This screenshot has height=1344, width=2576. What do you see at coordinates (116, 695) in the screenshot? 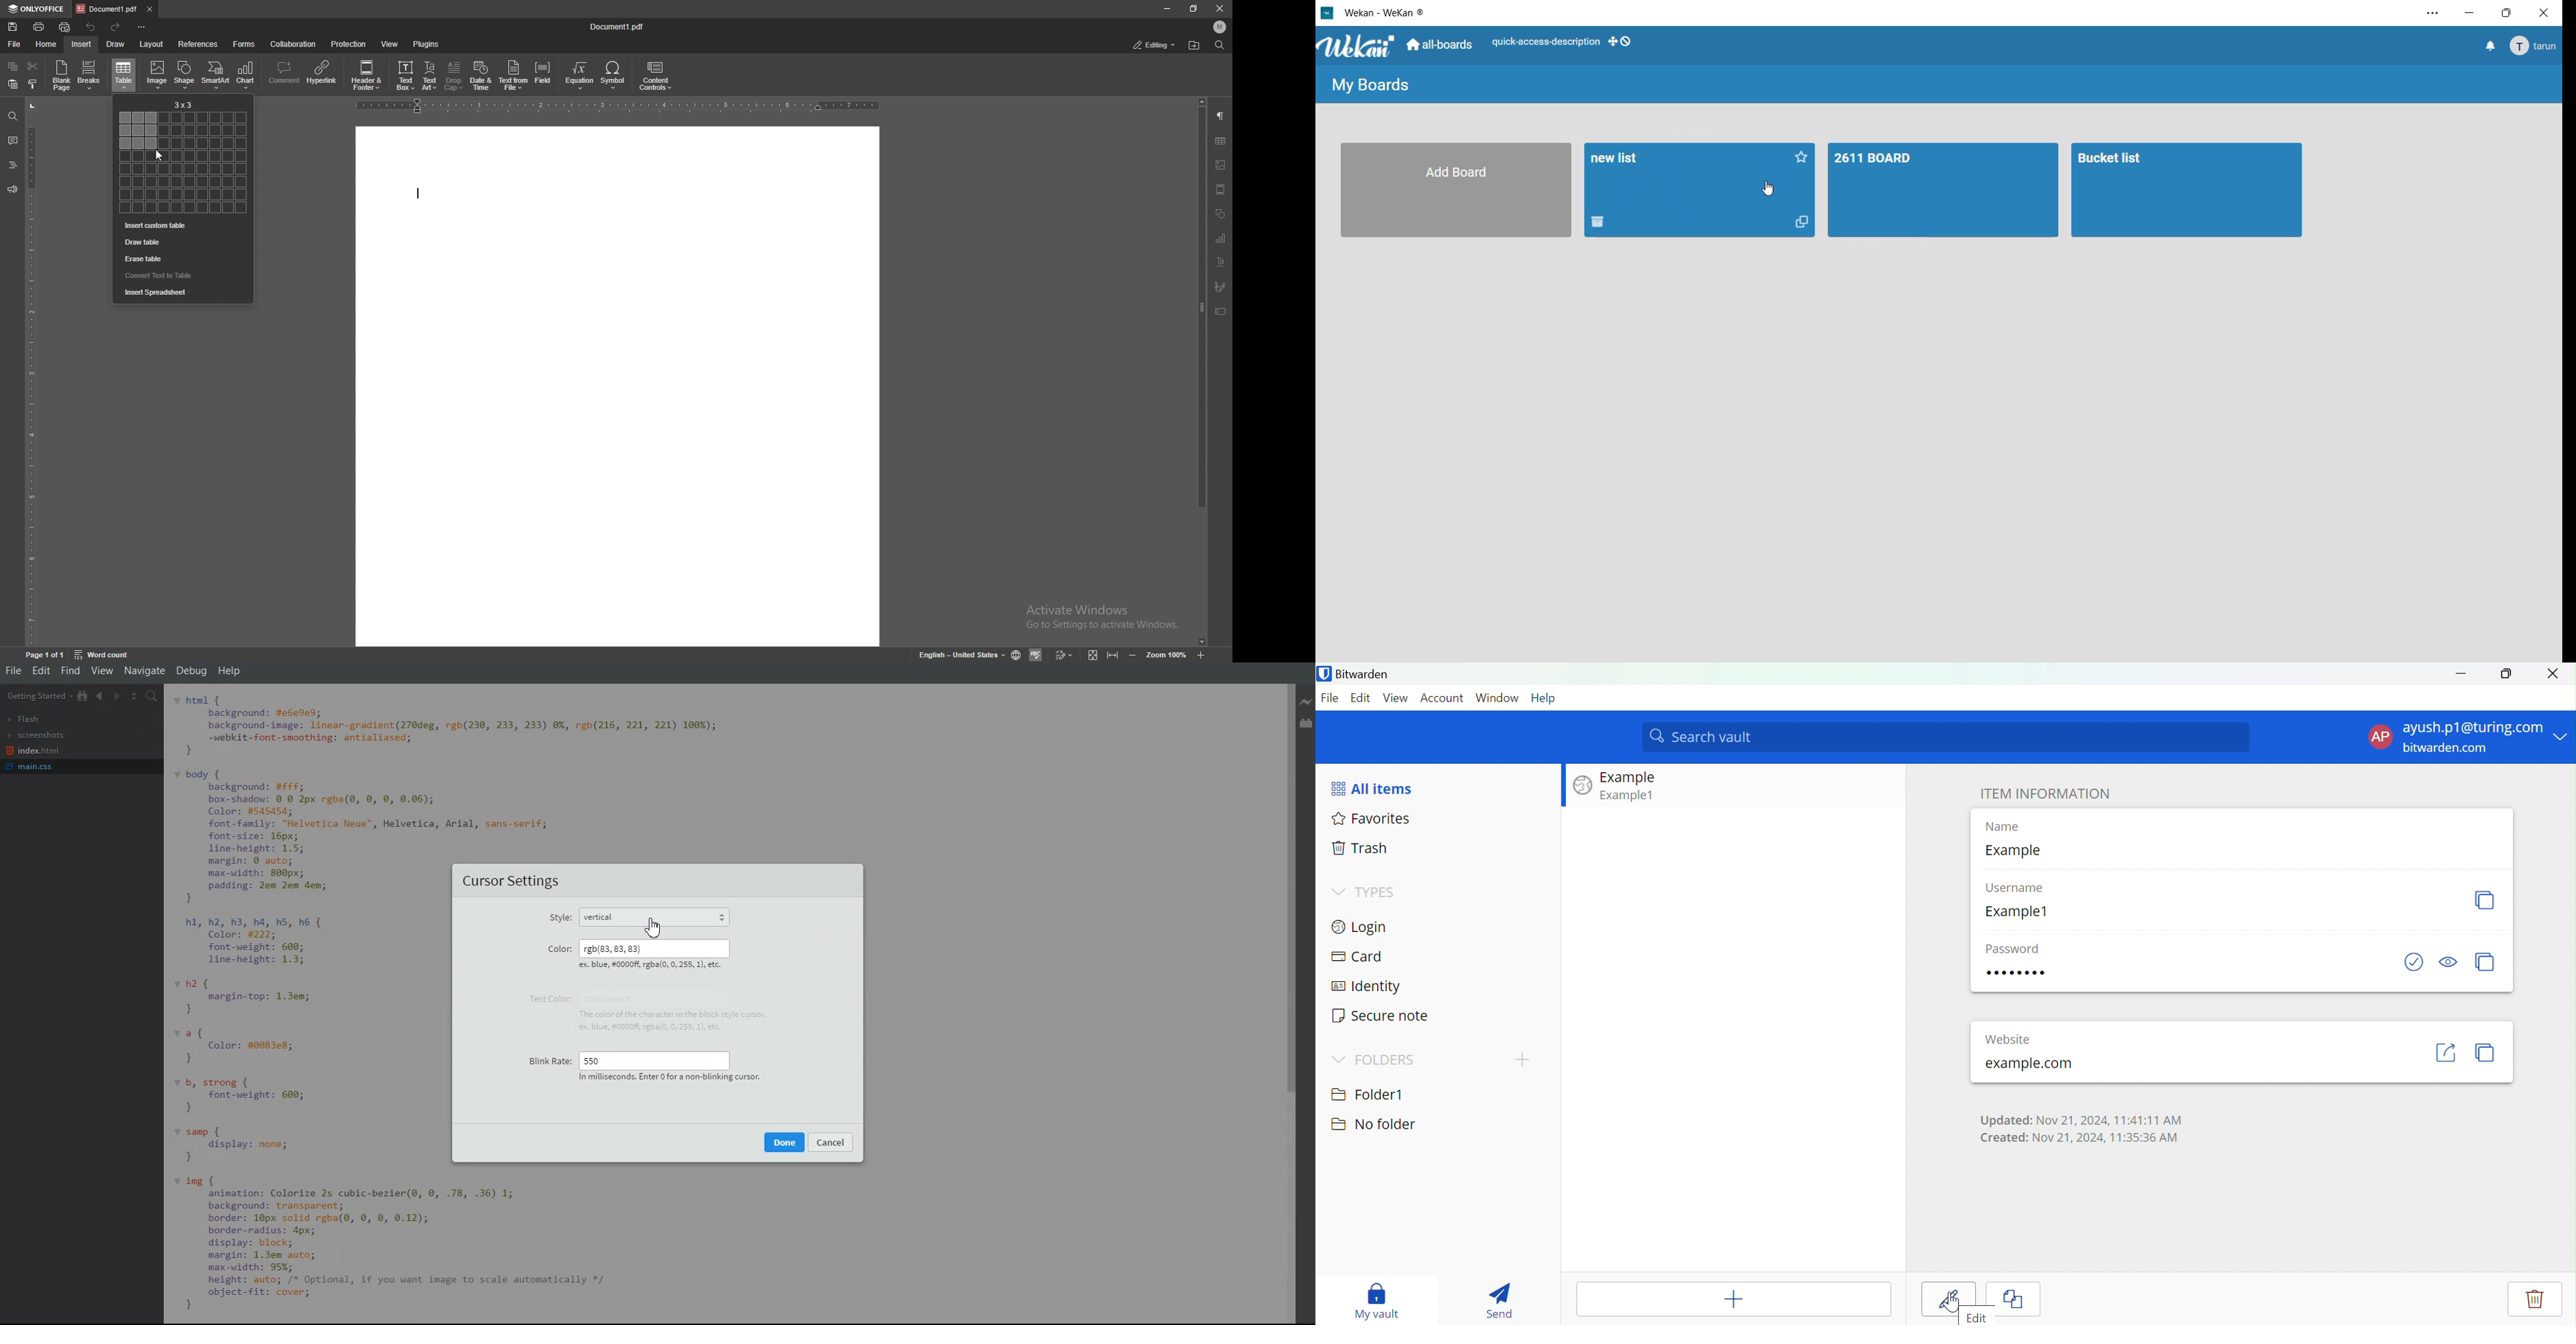
I see `Navigate Forwards` at bounding box center [116, 695].